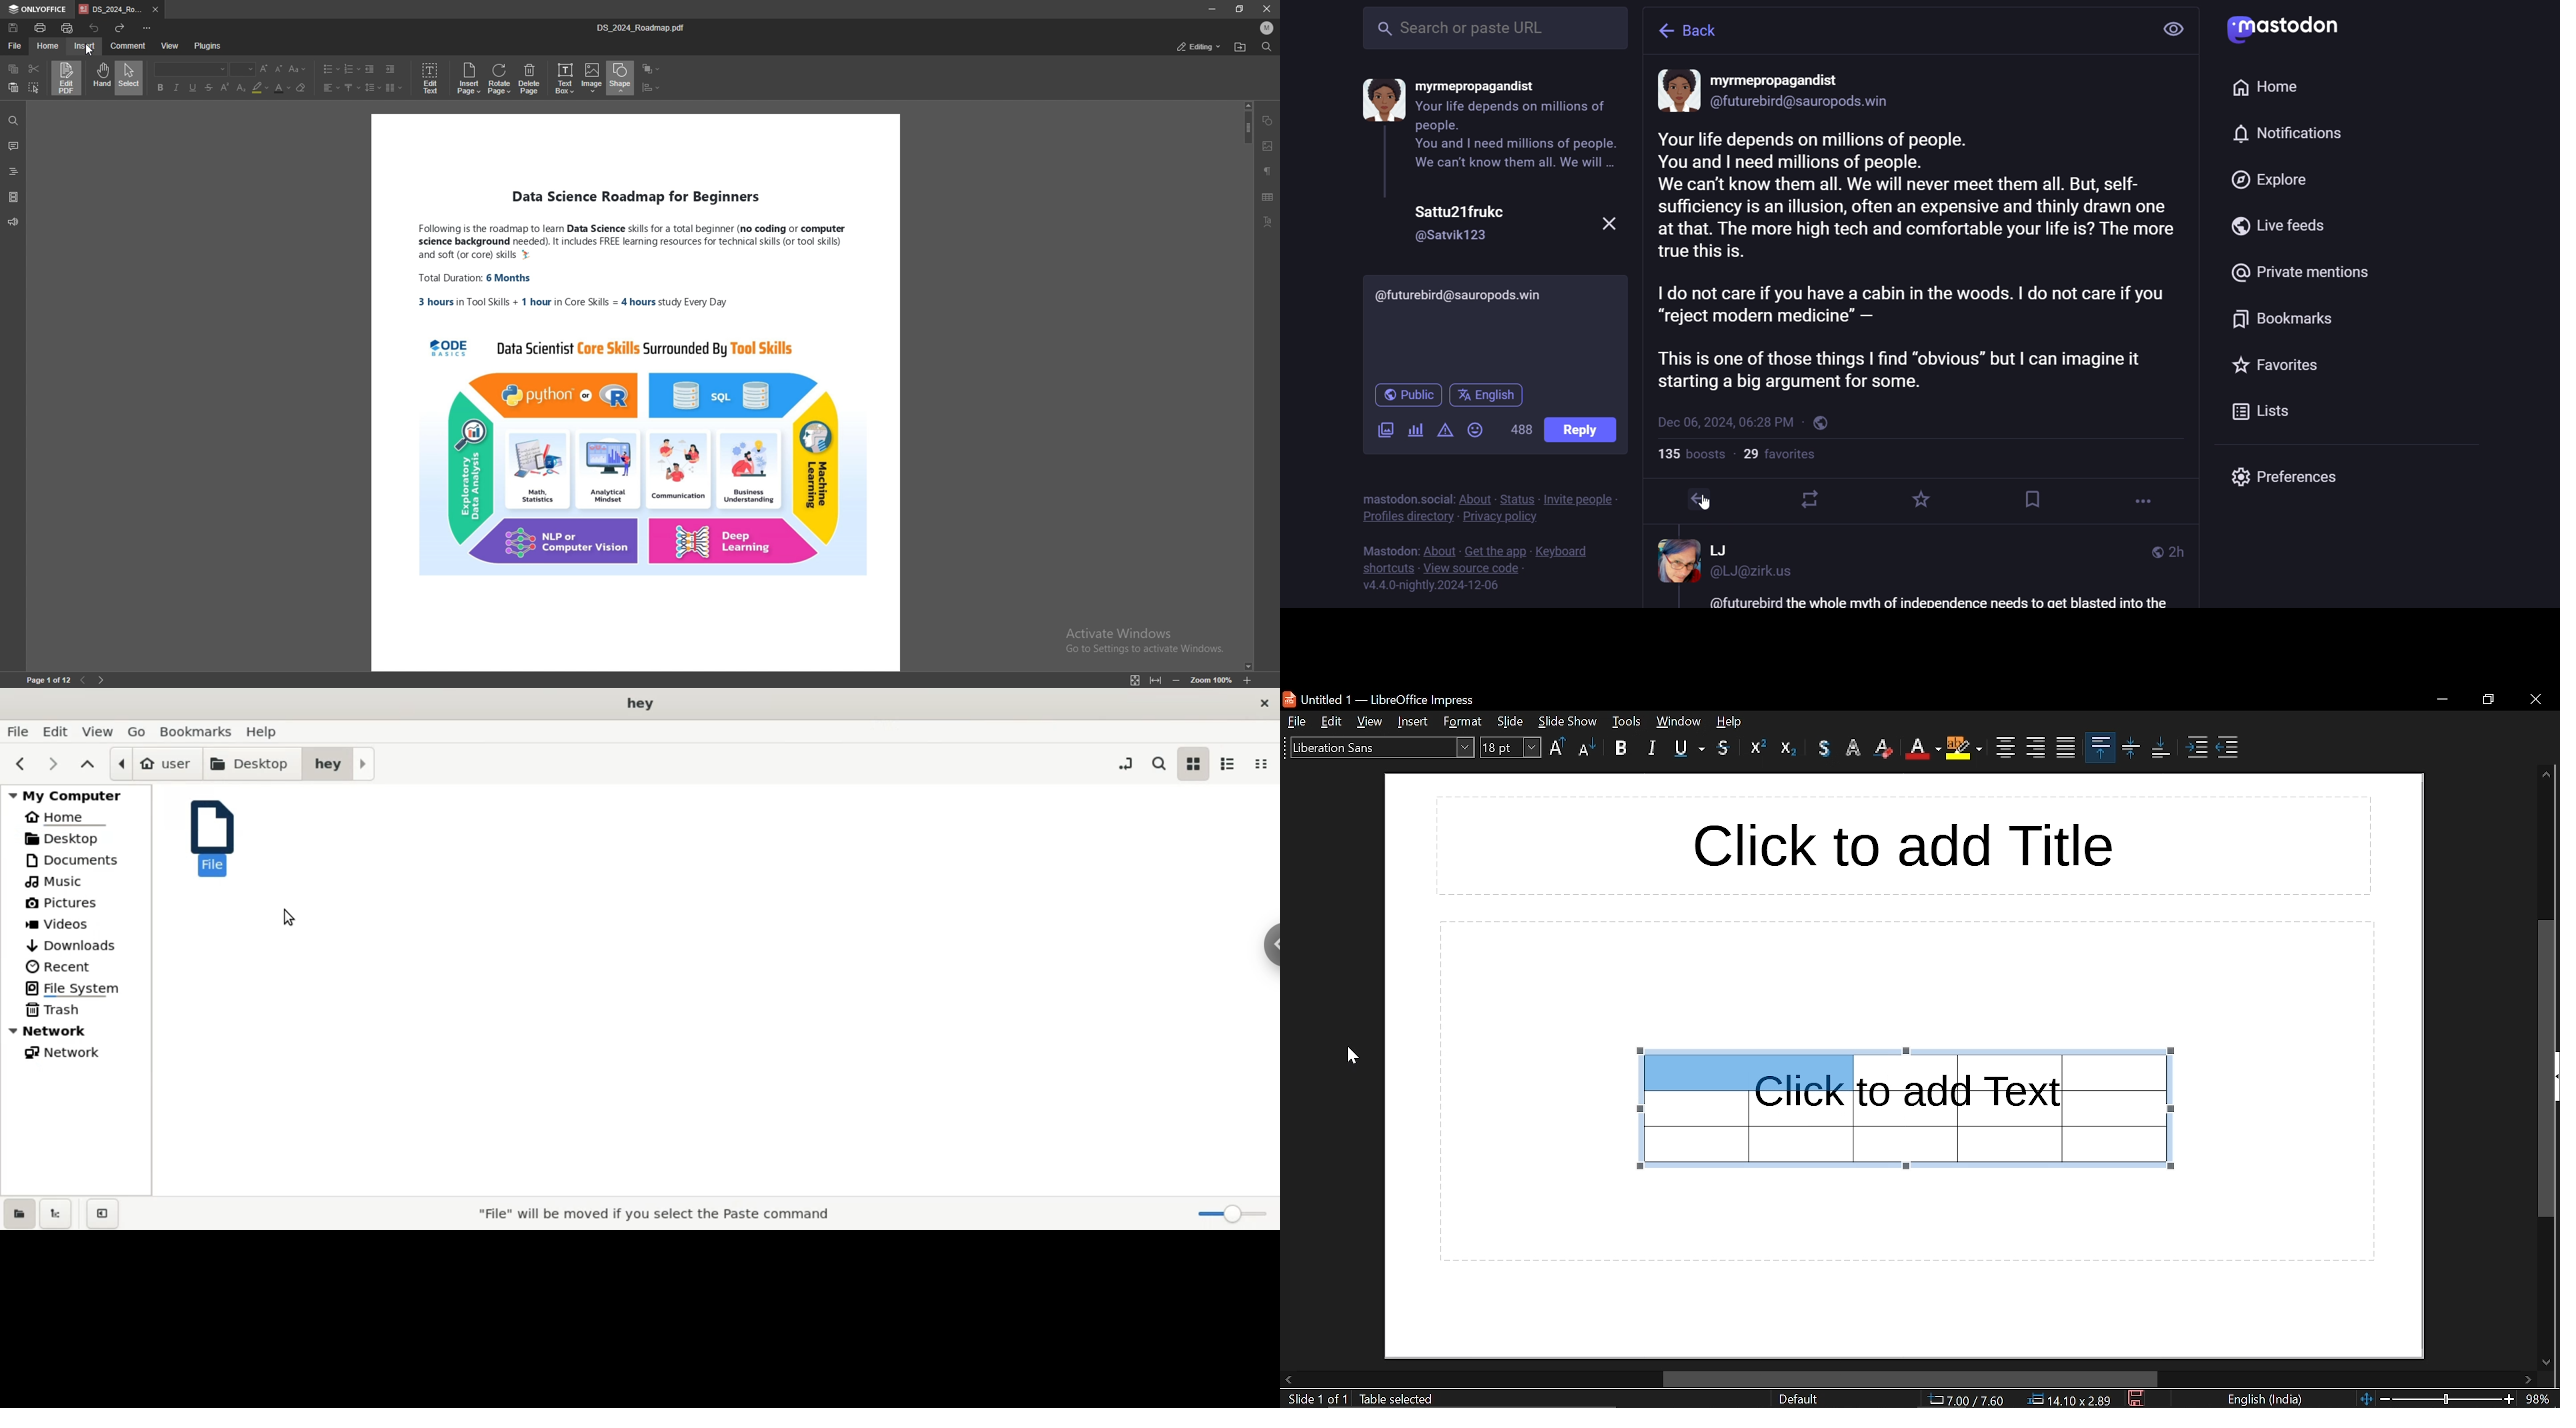 The height and width of the screenshot is (1428, 2576). What do you see at coordinates (2556, 1076) in the screenshot?
I see `expand sidebar` at bounding box center [2556, 1076].